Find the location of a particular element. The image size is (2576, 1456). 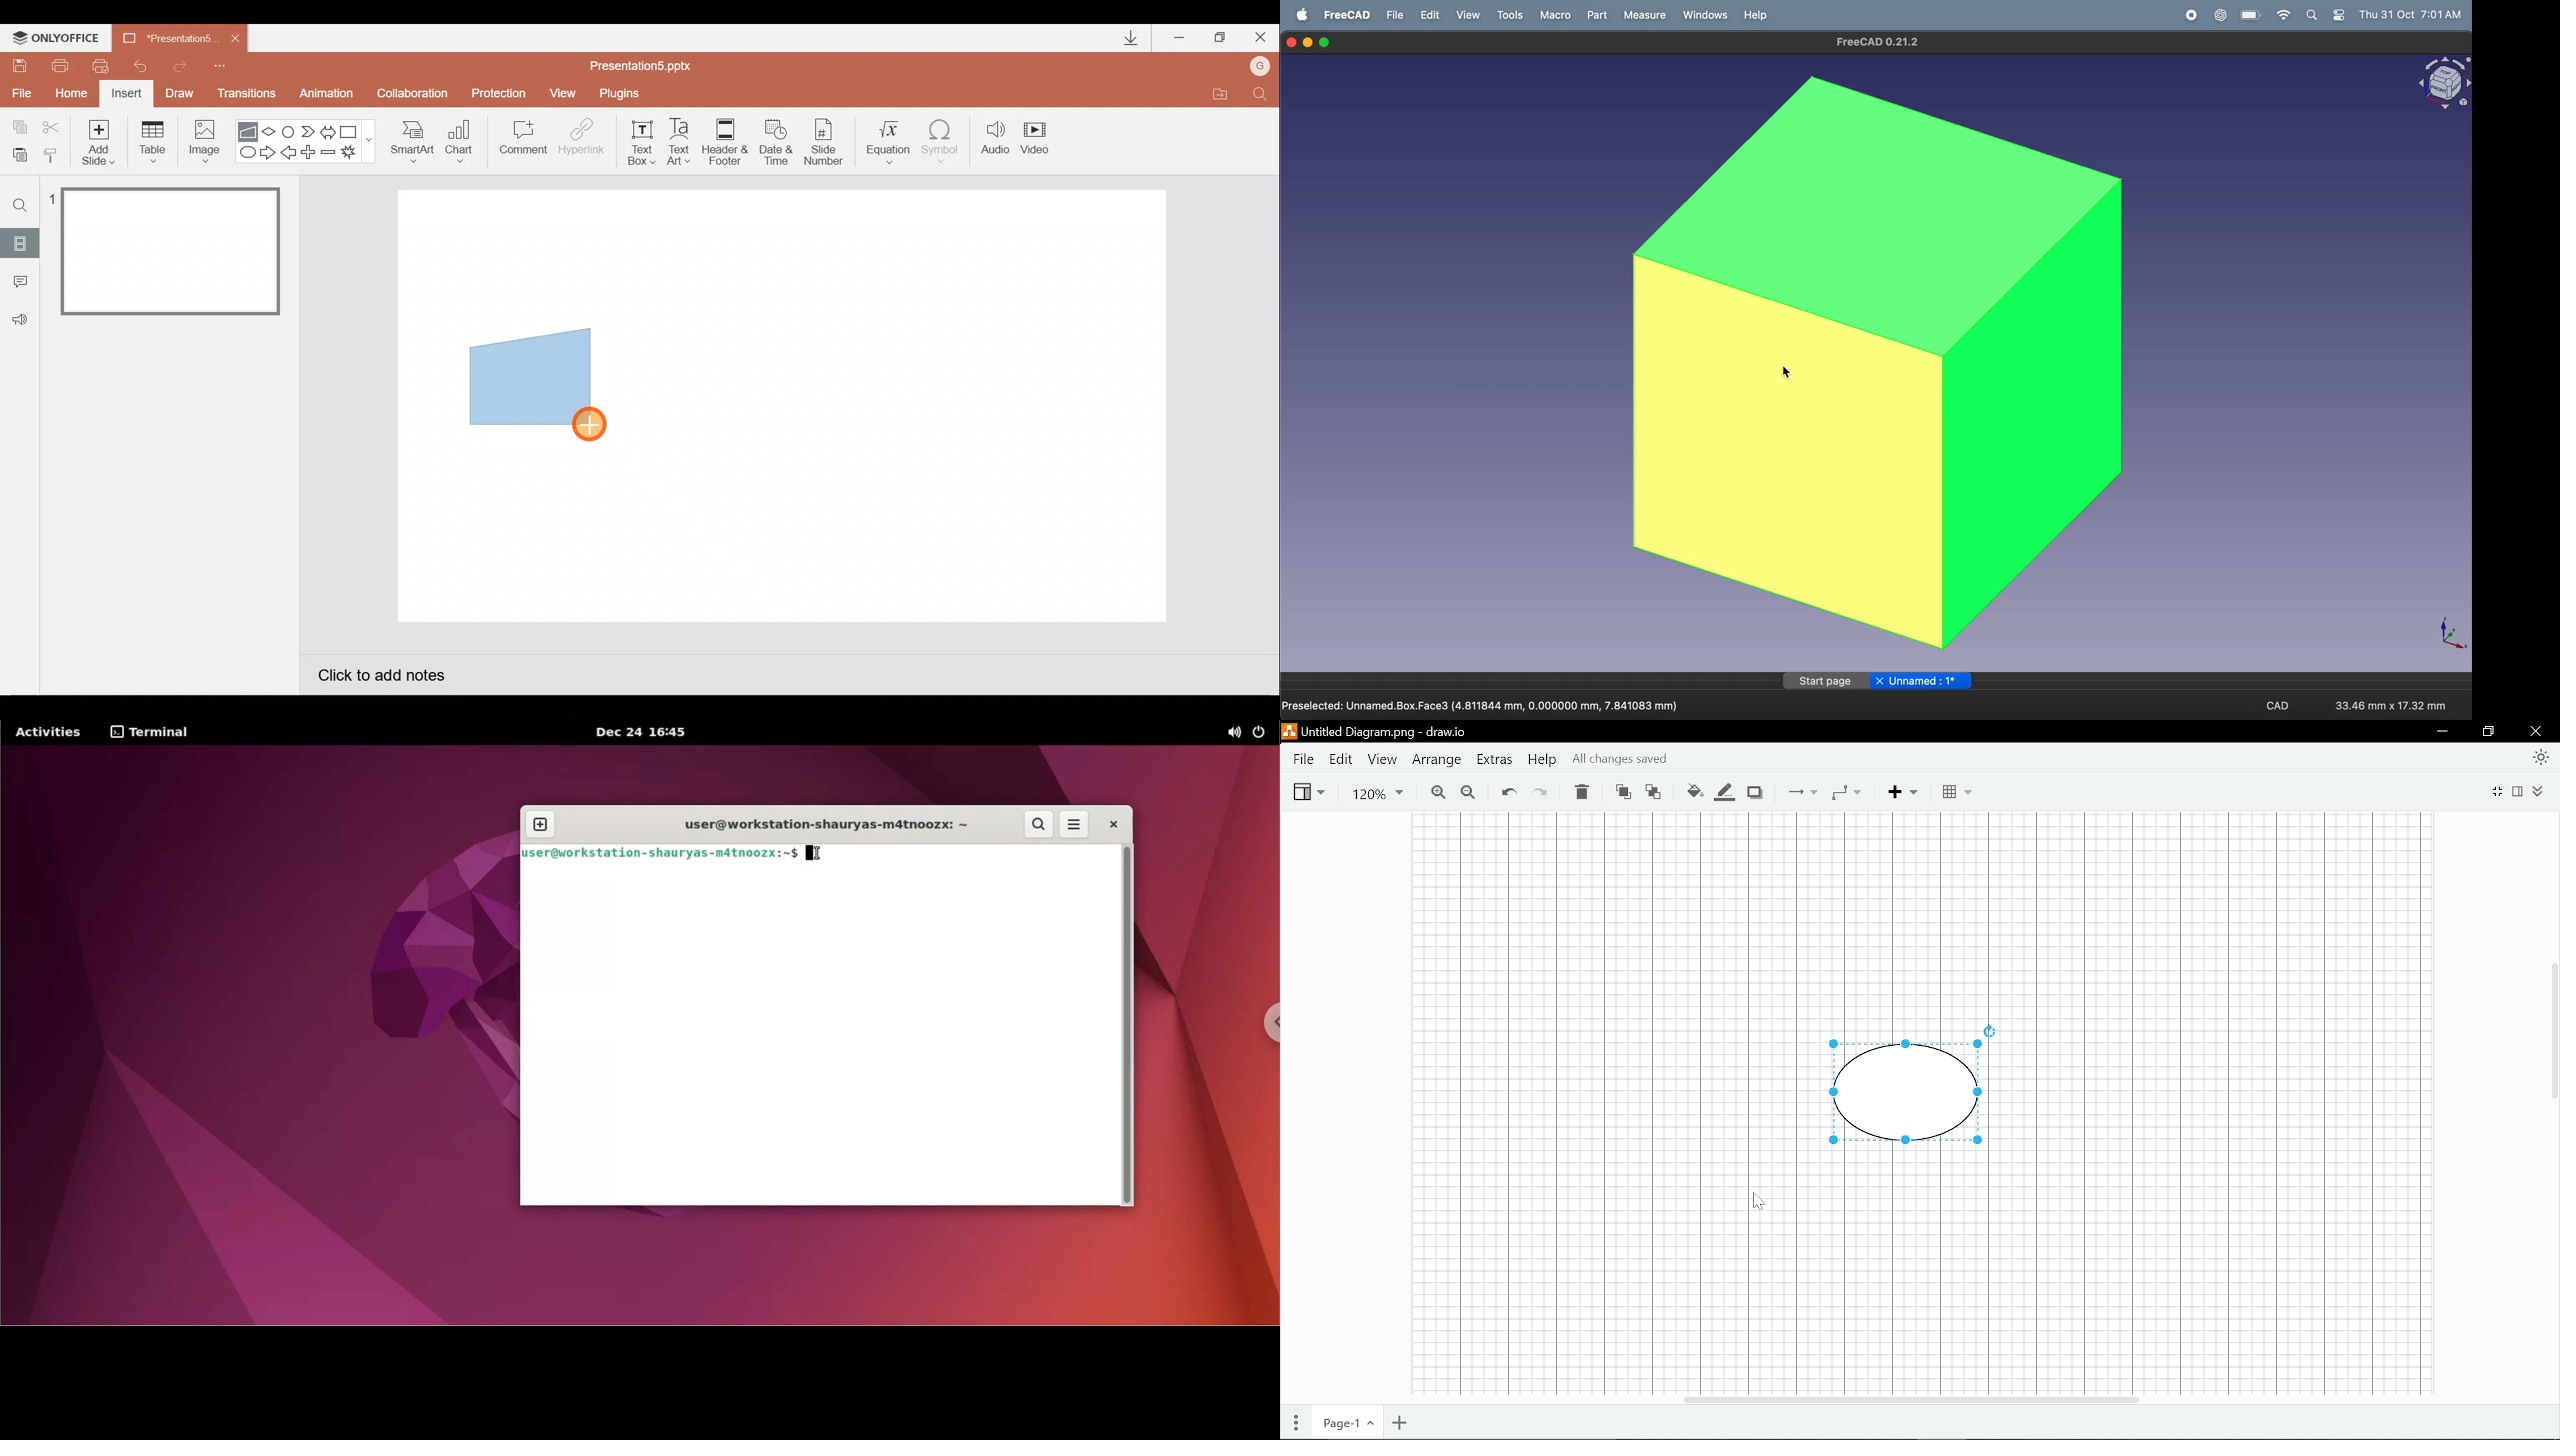

Format is located at coordinates (2520, 792).